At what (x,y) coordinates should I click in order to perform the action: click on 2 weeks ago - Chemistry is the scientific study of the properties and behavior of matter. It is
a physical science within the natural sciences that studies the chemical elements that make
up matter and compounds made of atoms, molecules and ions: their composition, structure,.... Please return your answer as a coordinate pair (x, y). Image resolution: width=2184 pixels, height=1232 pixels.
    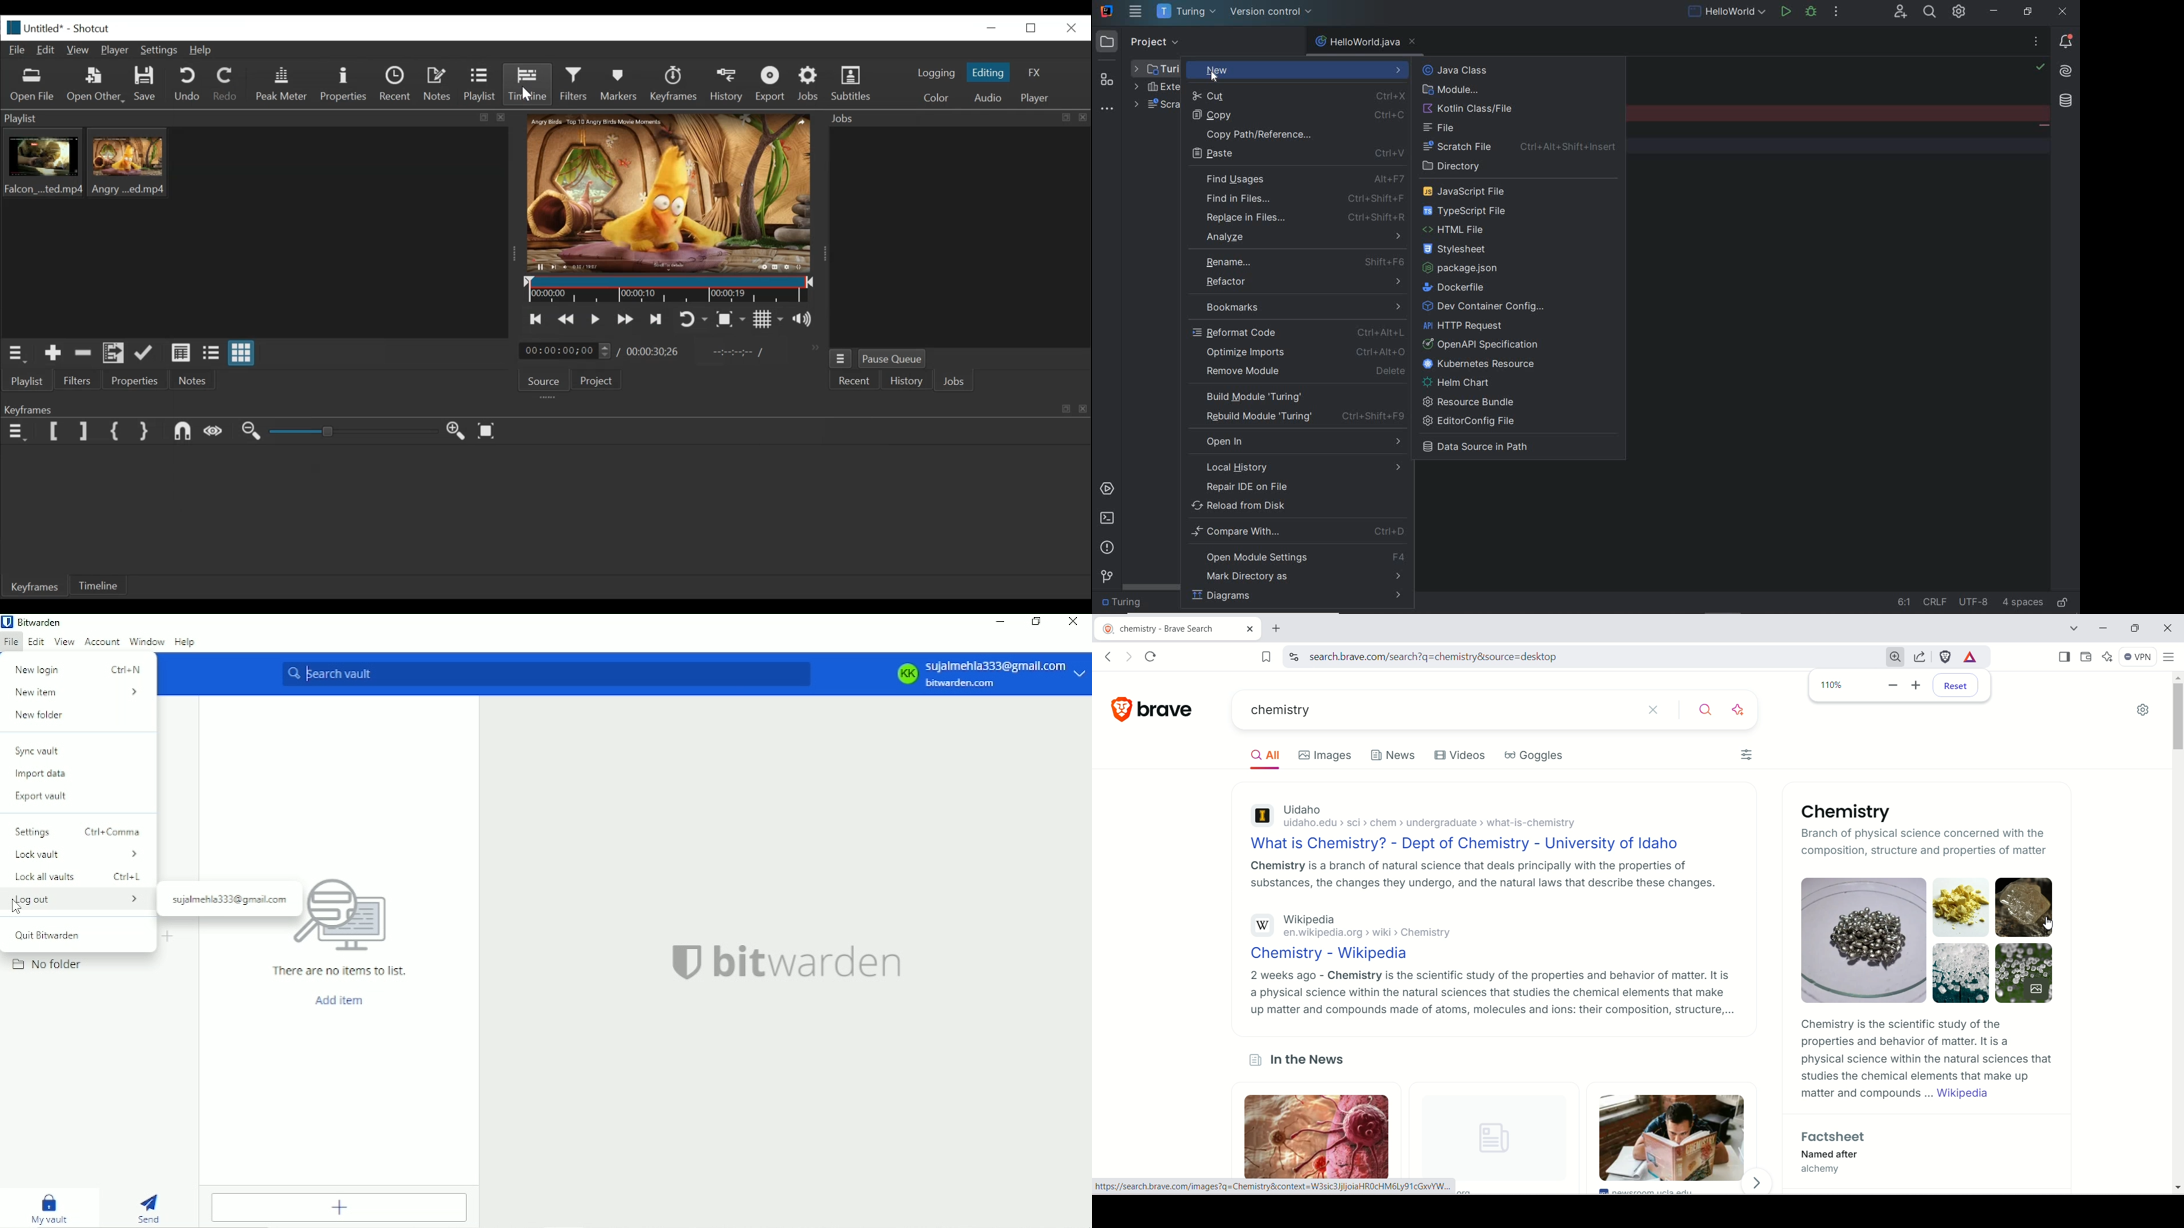
    Looking at the image, I should click on (1484, 994).